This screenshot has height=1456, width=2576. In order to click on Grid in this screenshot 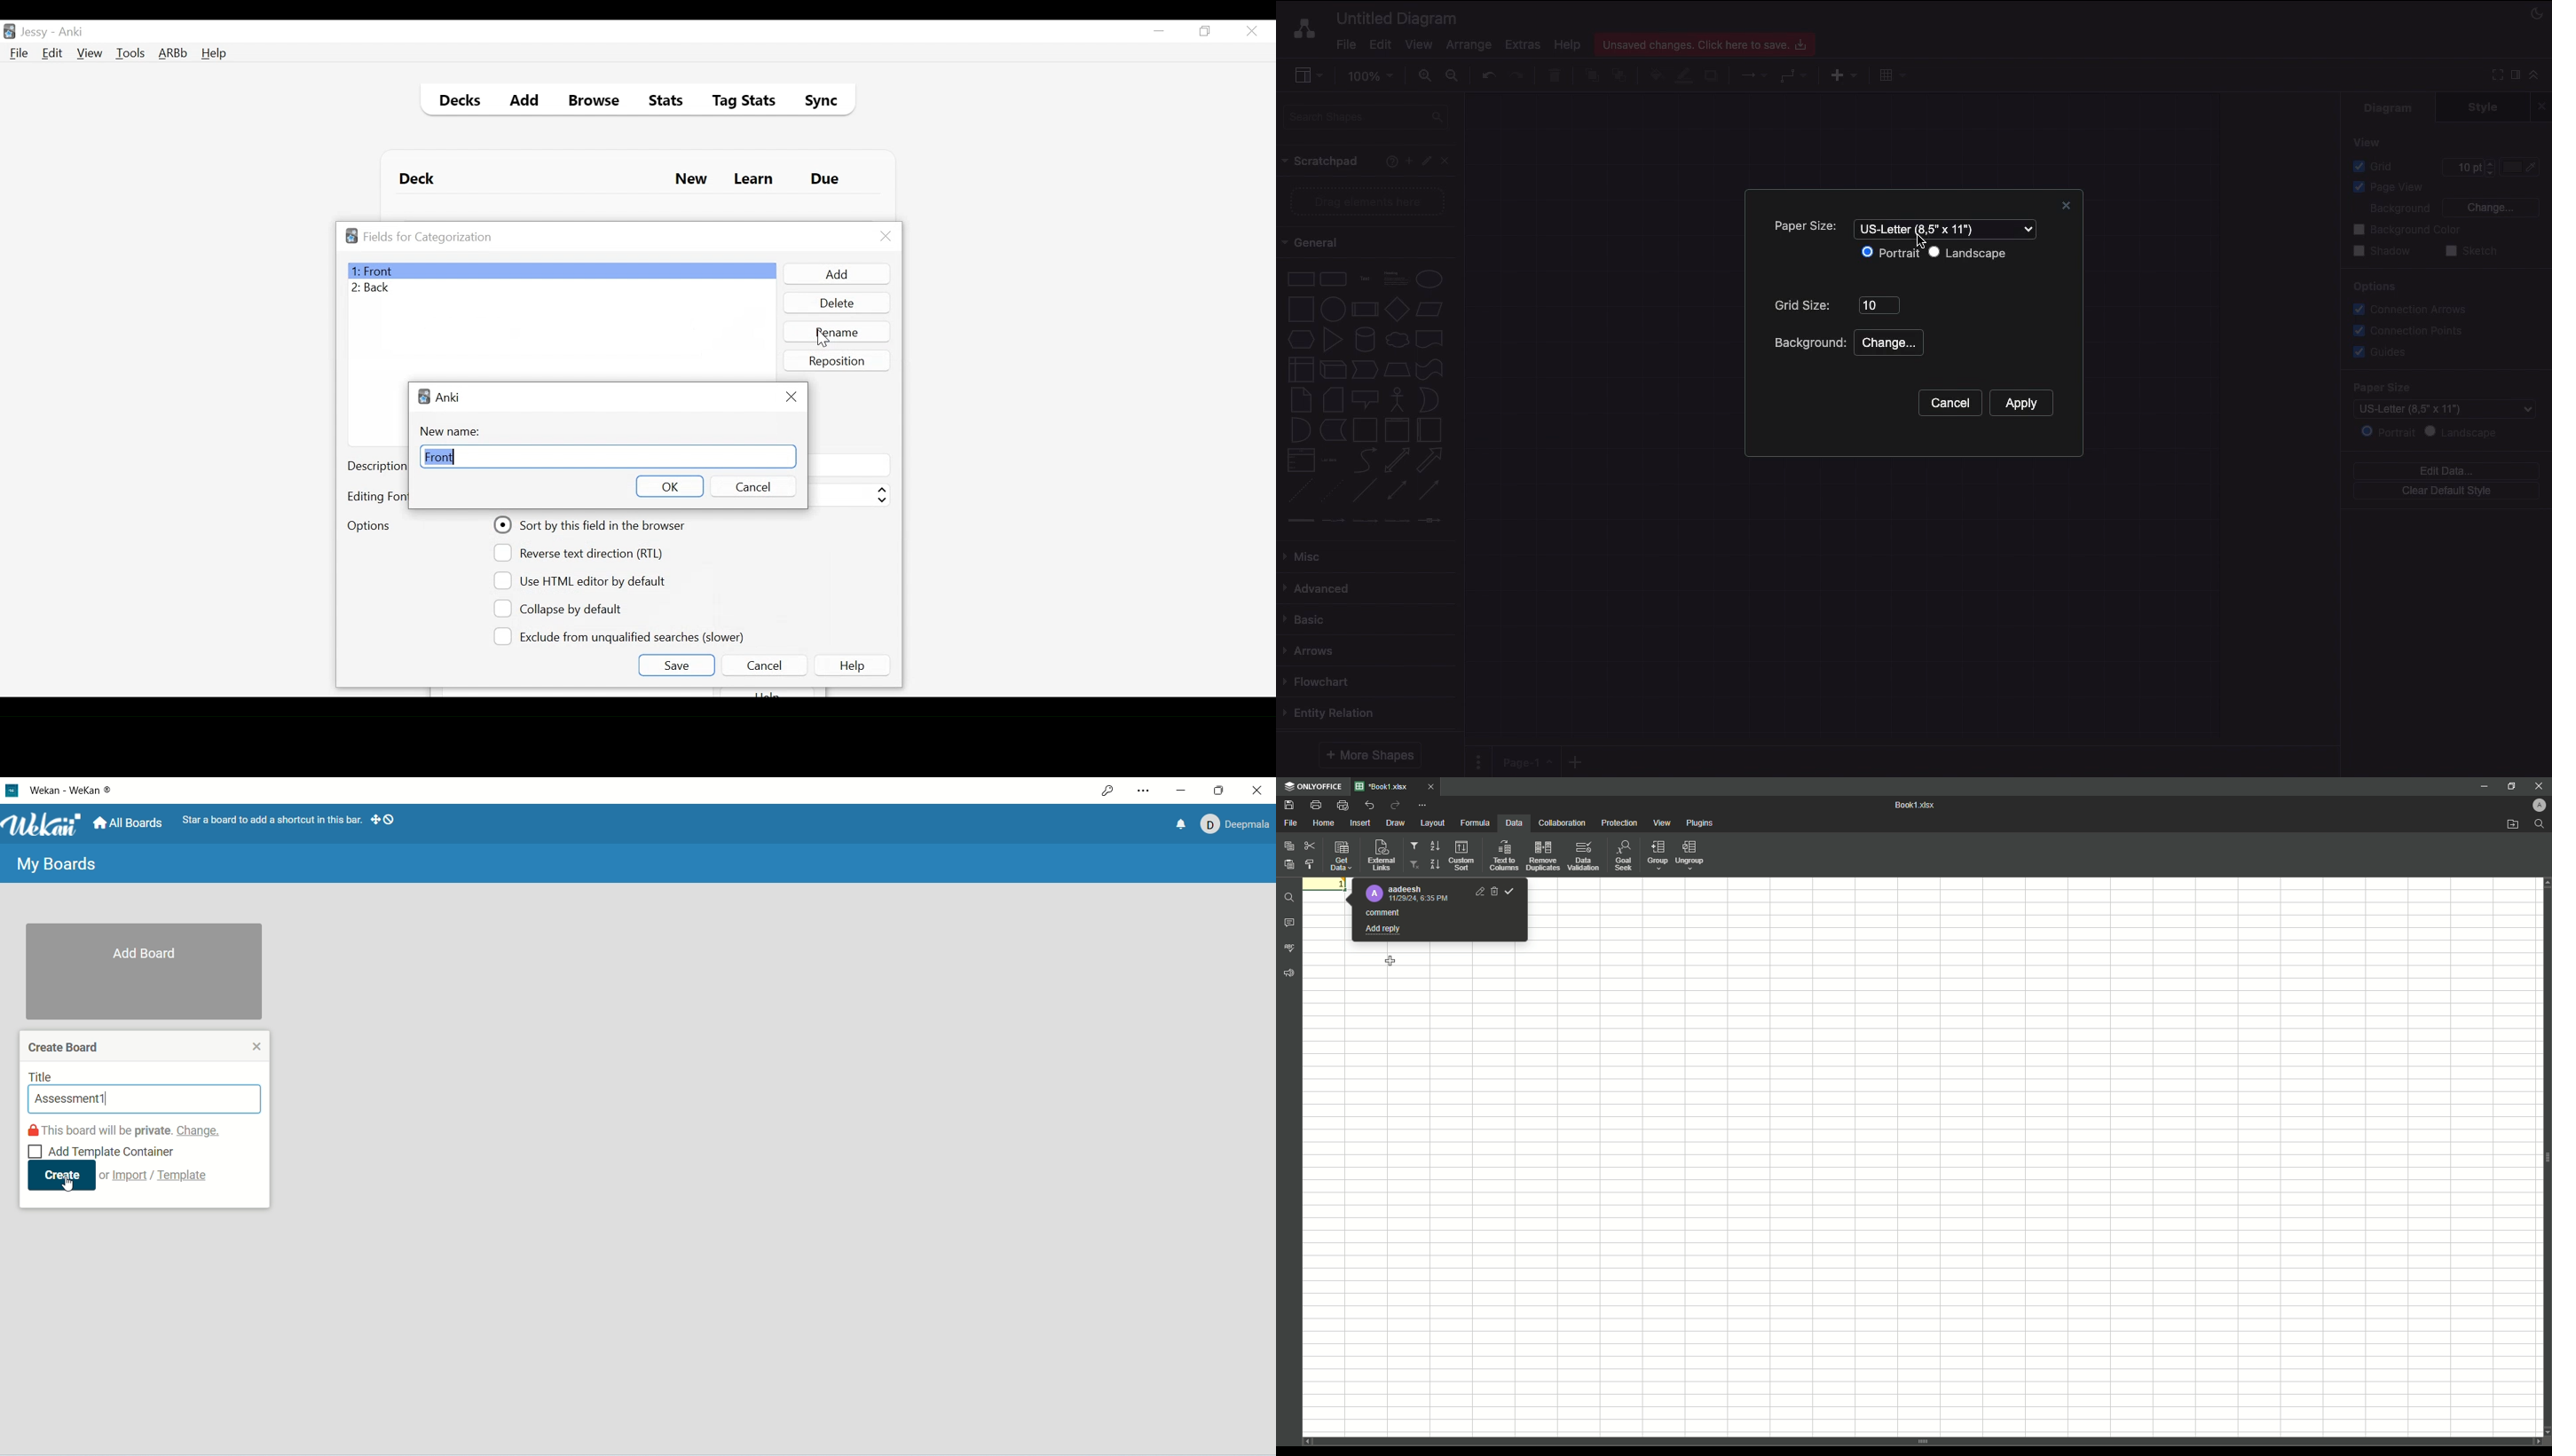, I will do `click(2377, 166)`.